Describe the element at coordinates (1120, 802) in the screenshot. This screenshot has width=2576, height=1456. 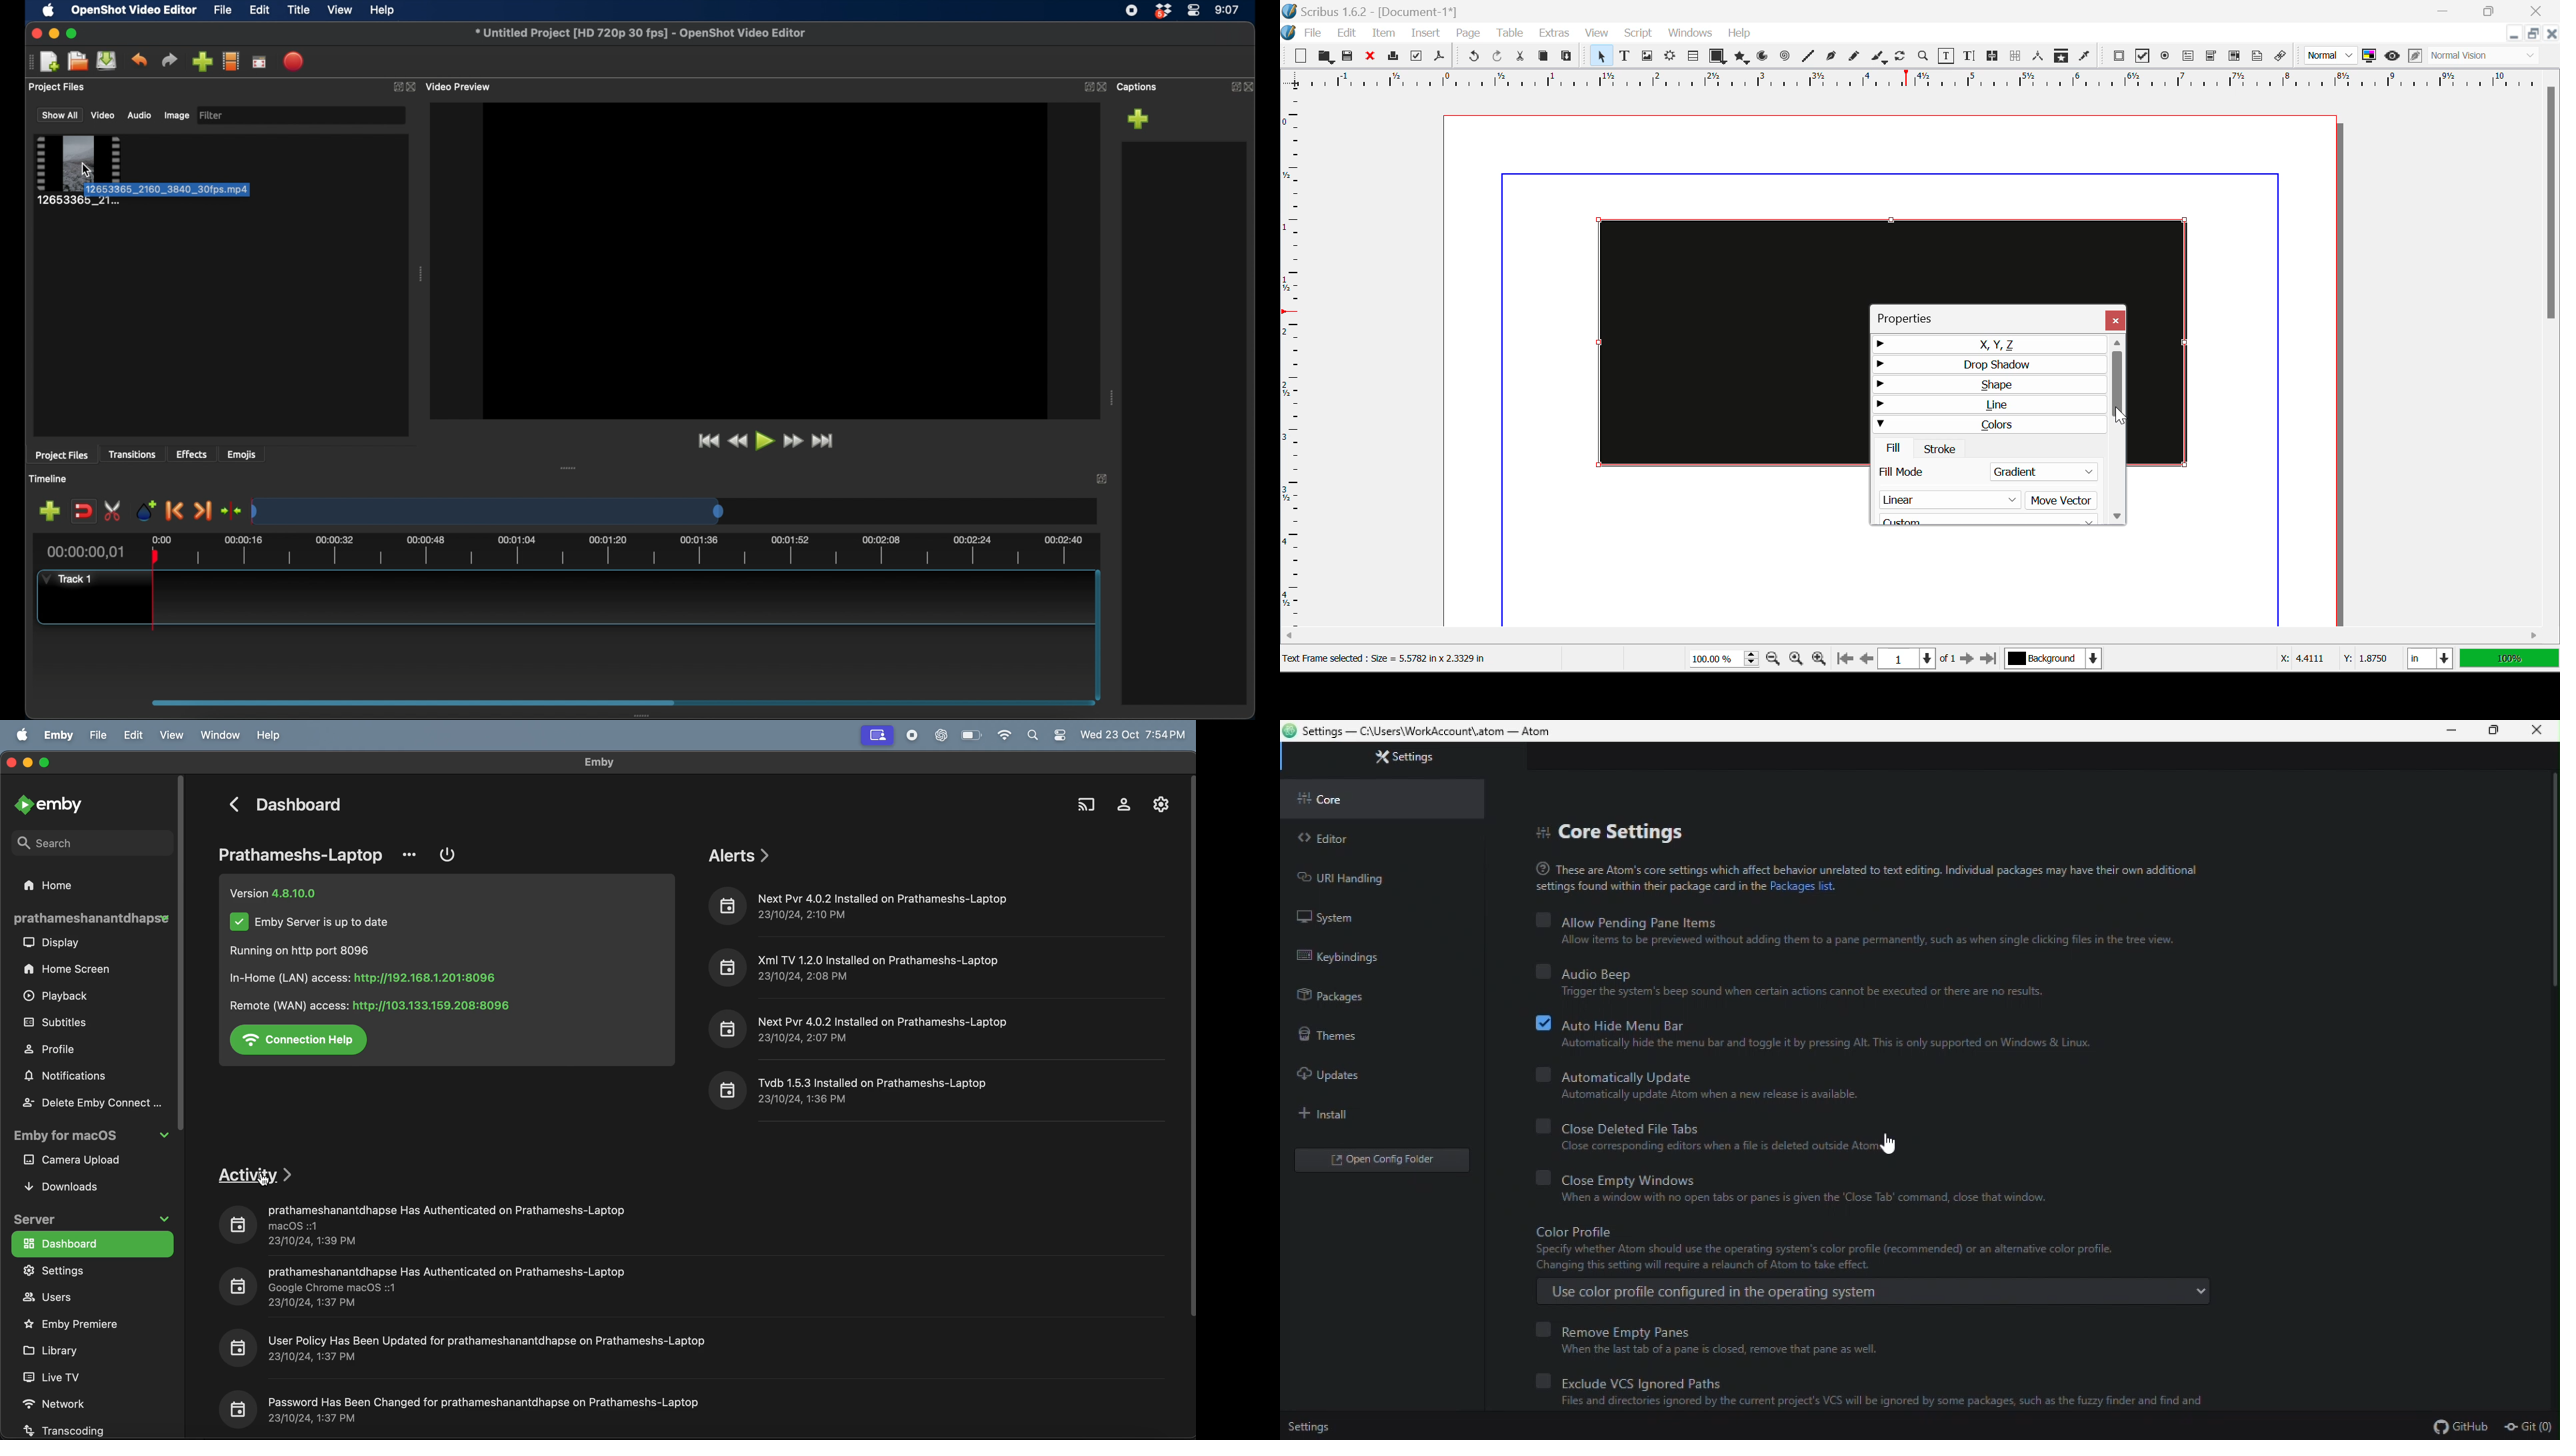
I see `profile` at that location.